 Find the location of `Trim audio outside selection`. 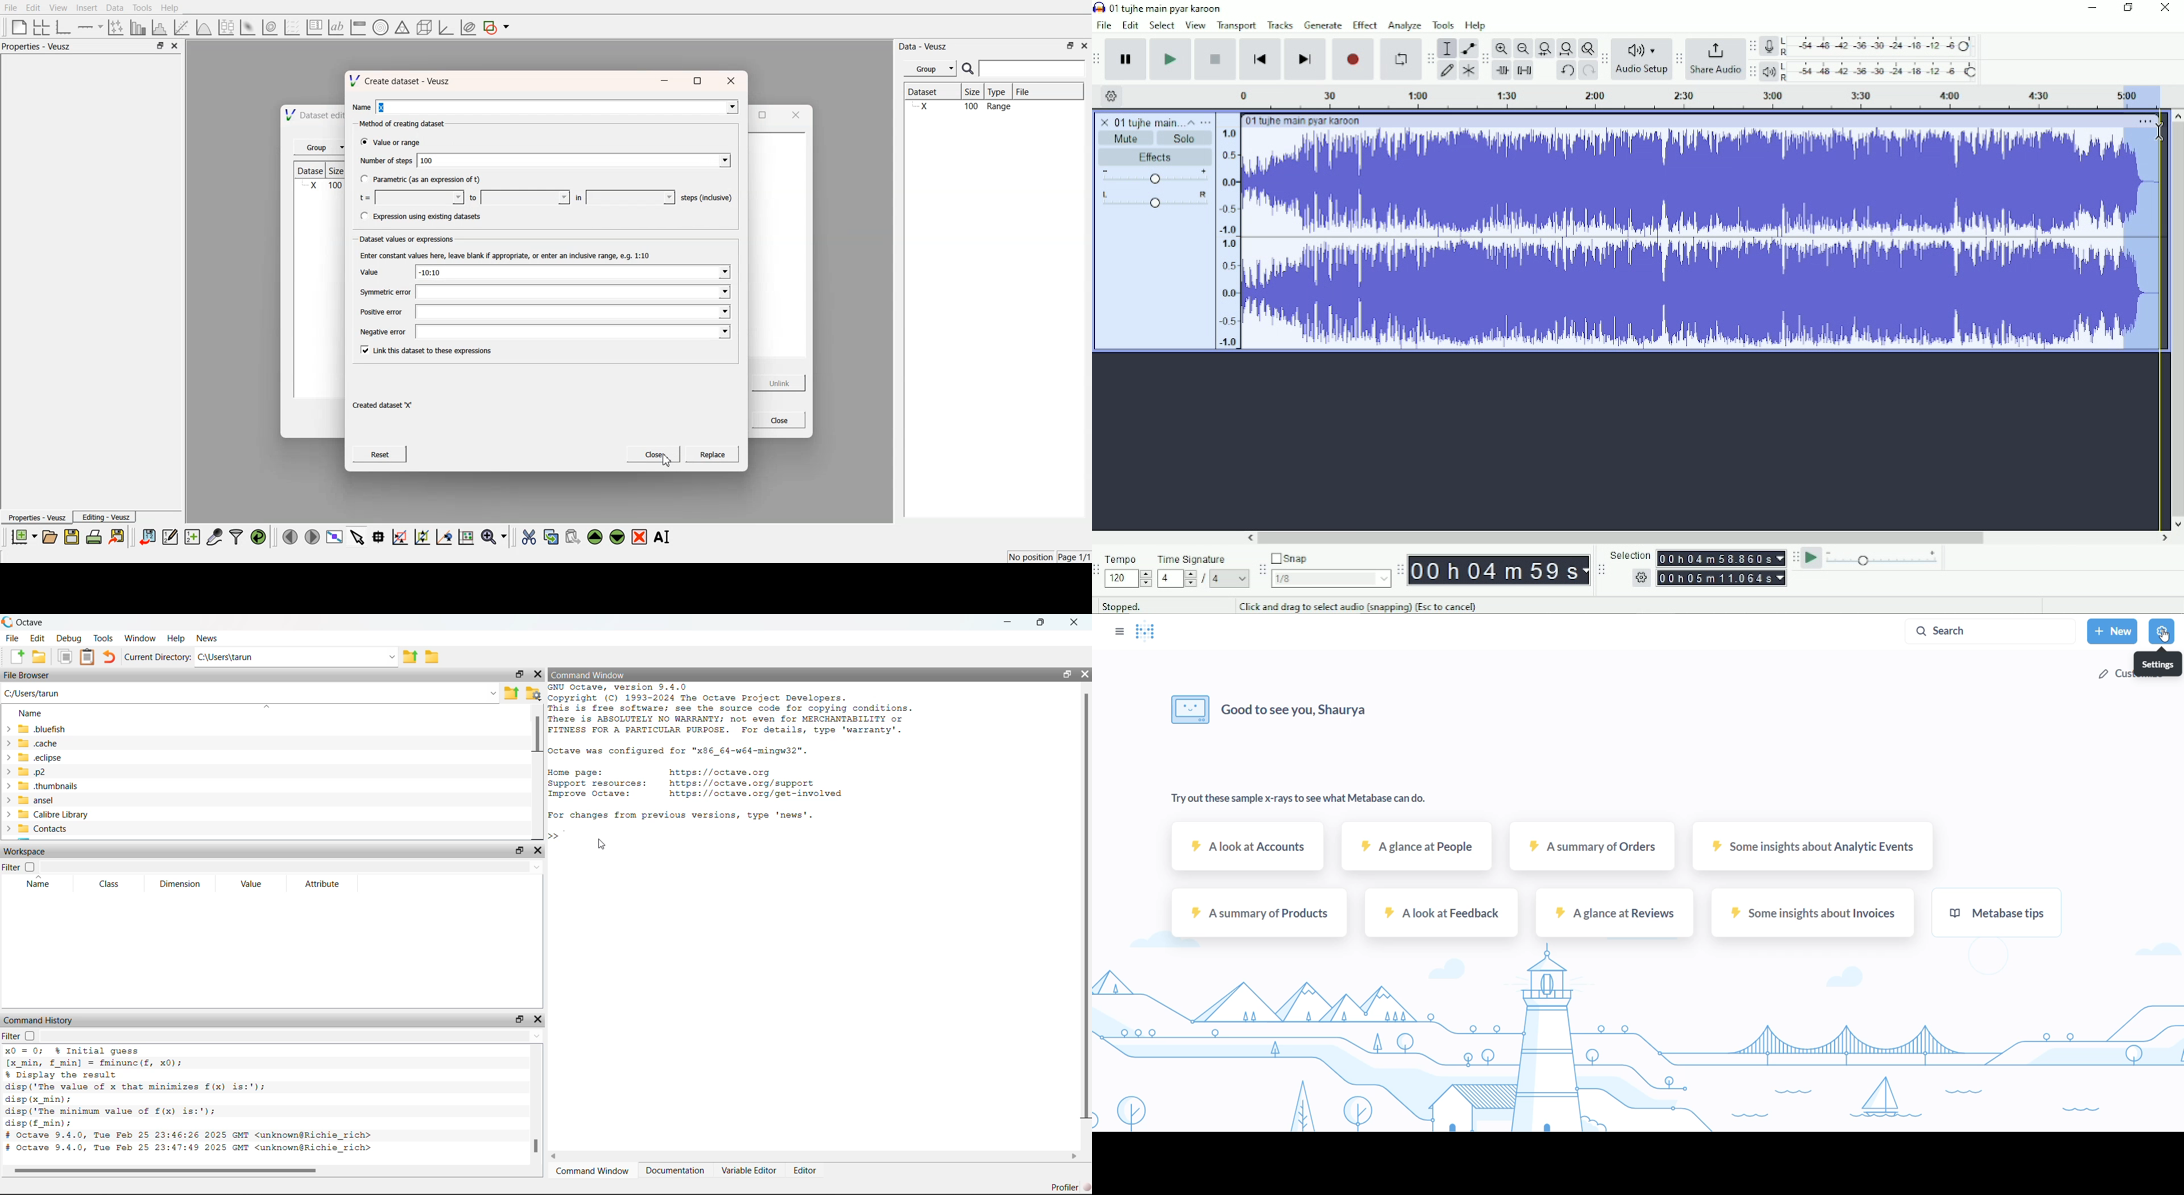

Trim audio outside selection is located at coordinates (1502, 71).